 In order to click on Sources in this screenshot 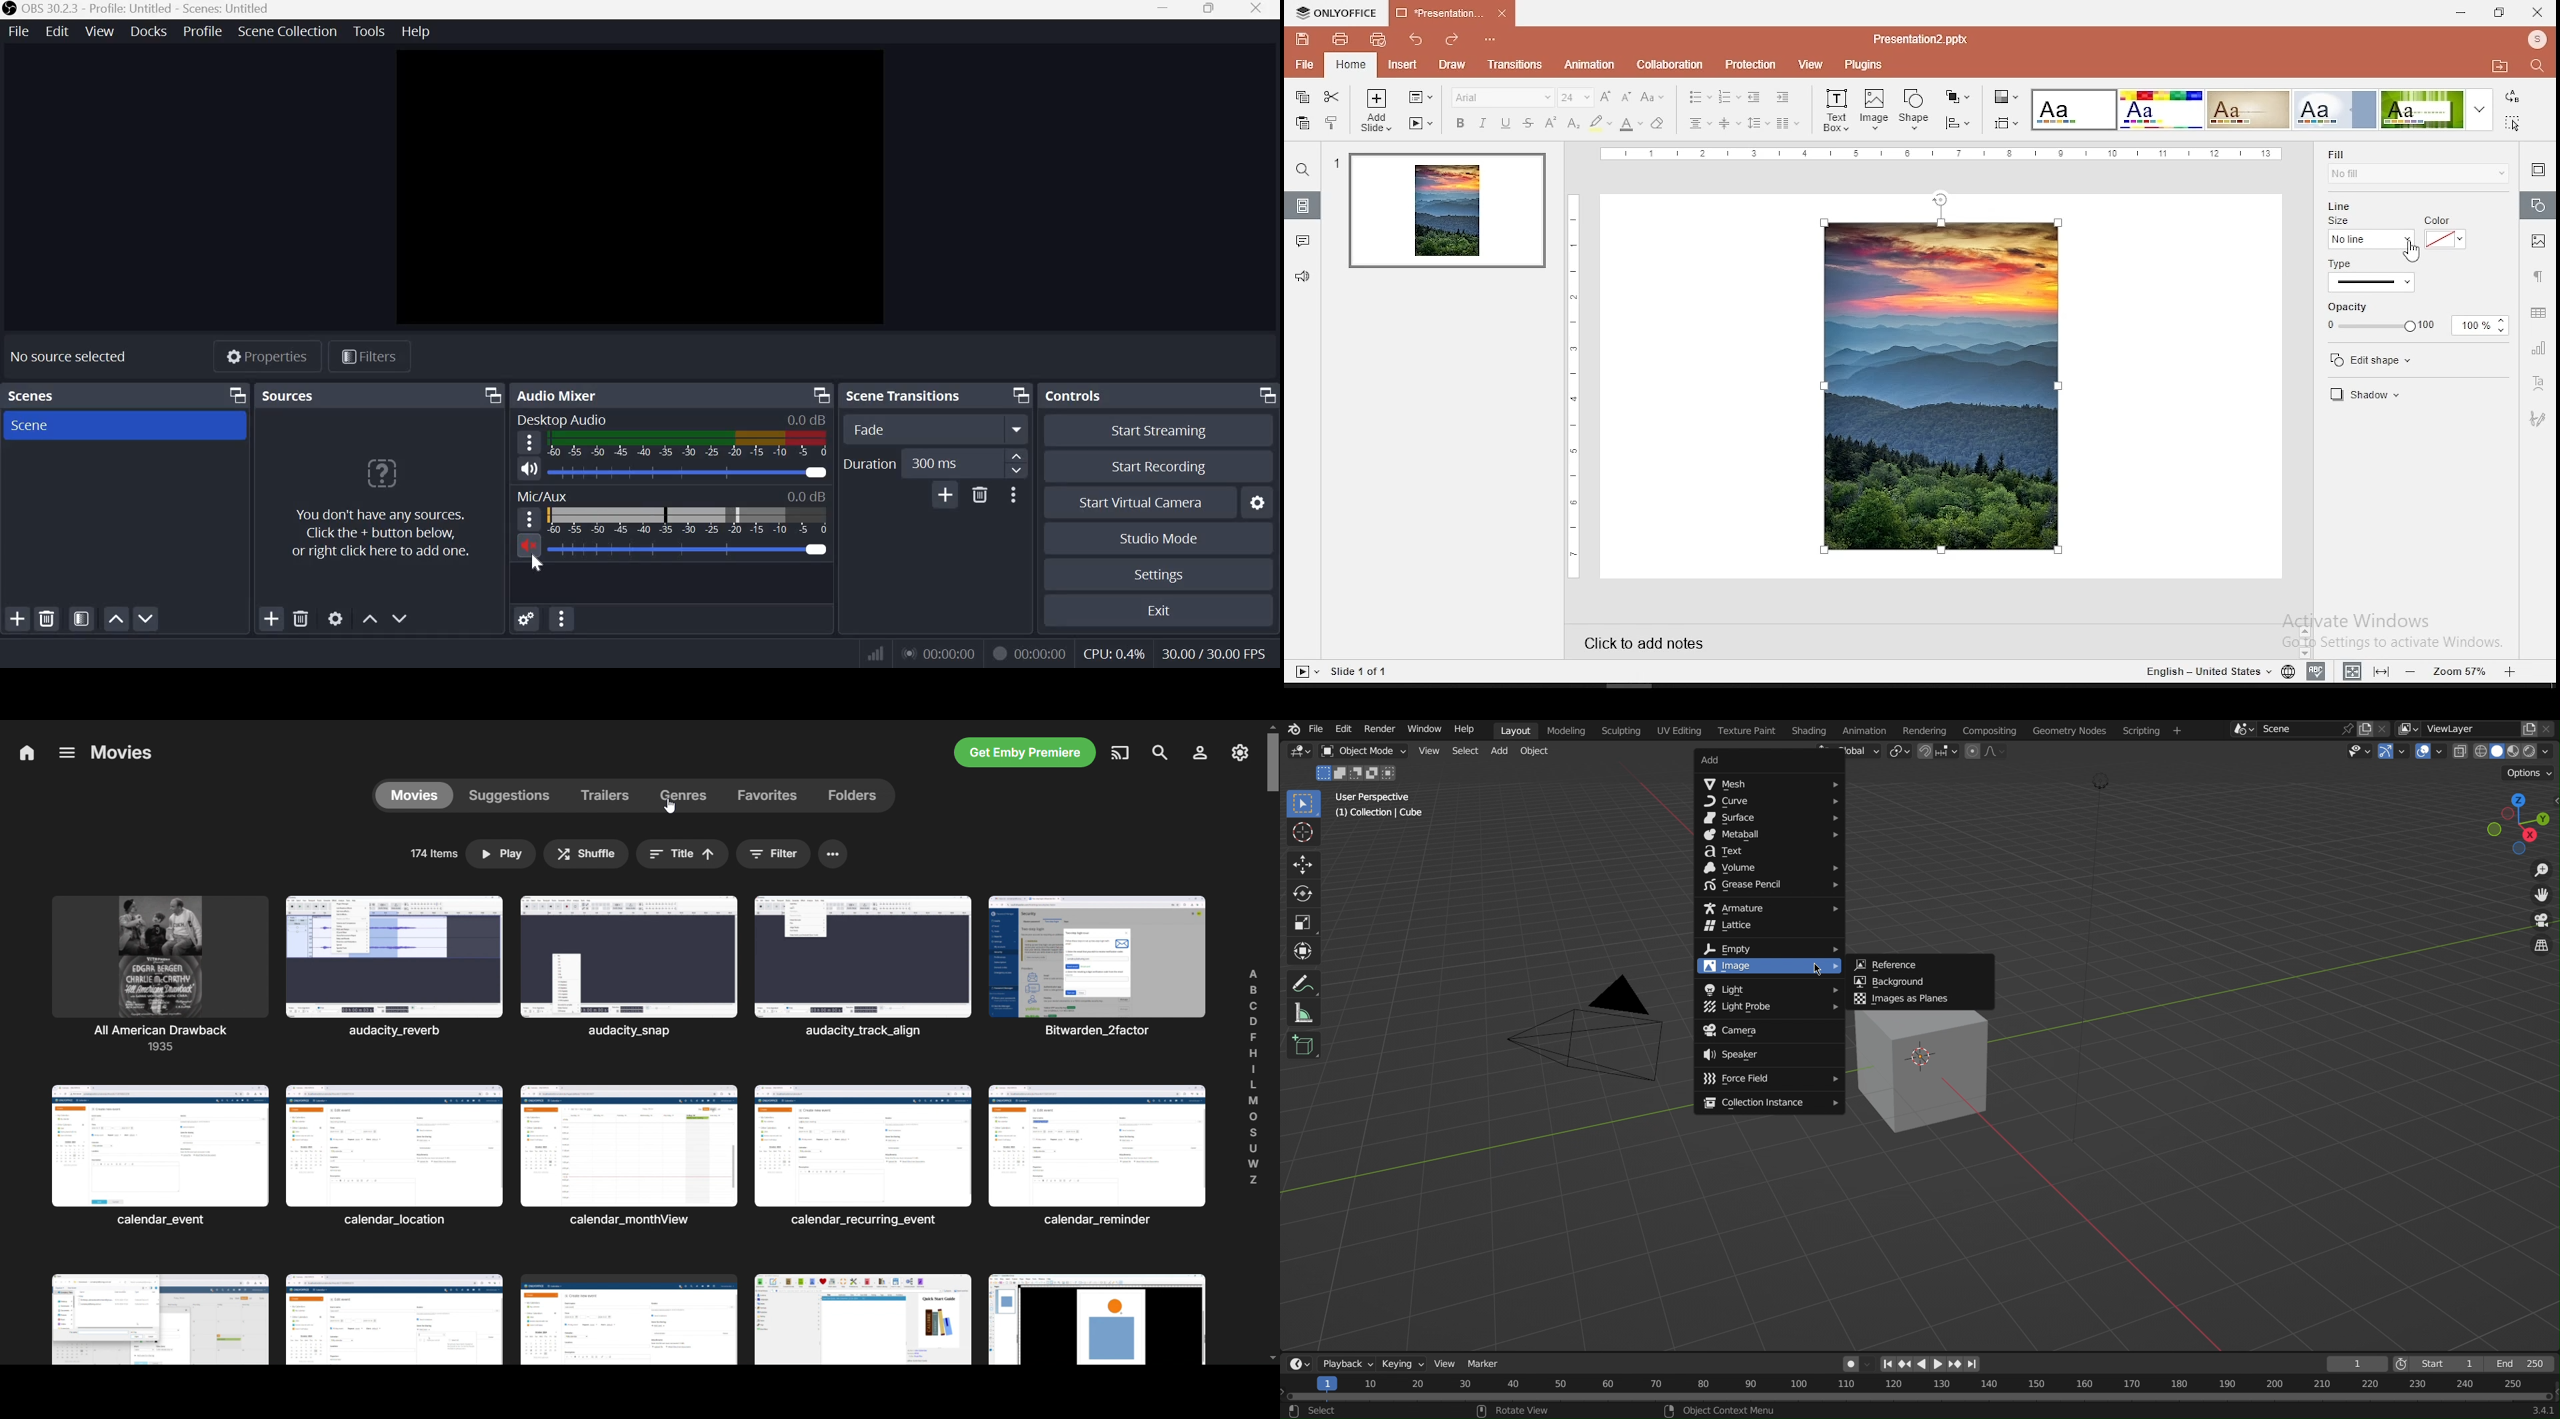, I will do `click(290, 394)`.